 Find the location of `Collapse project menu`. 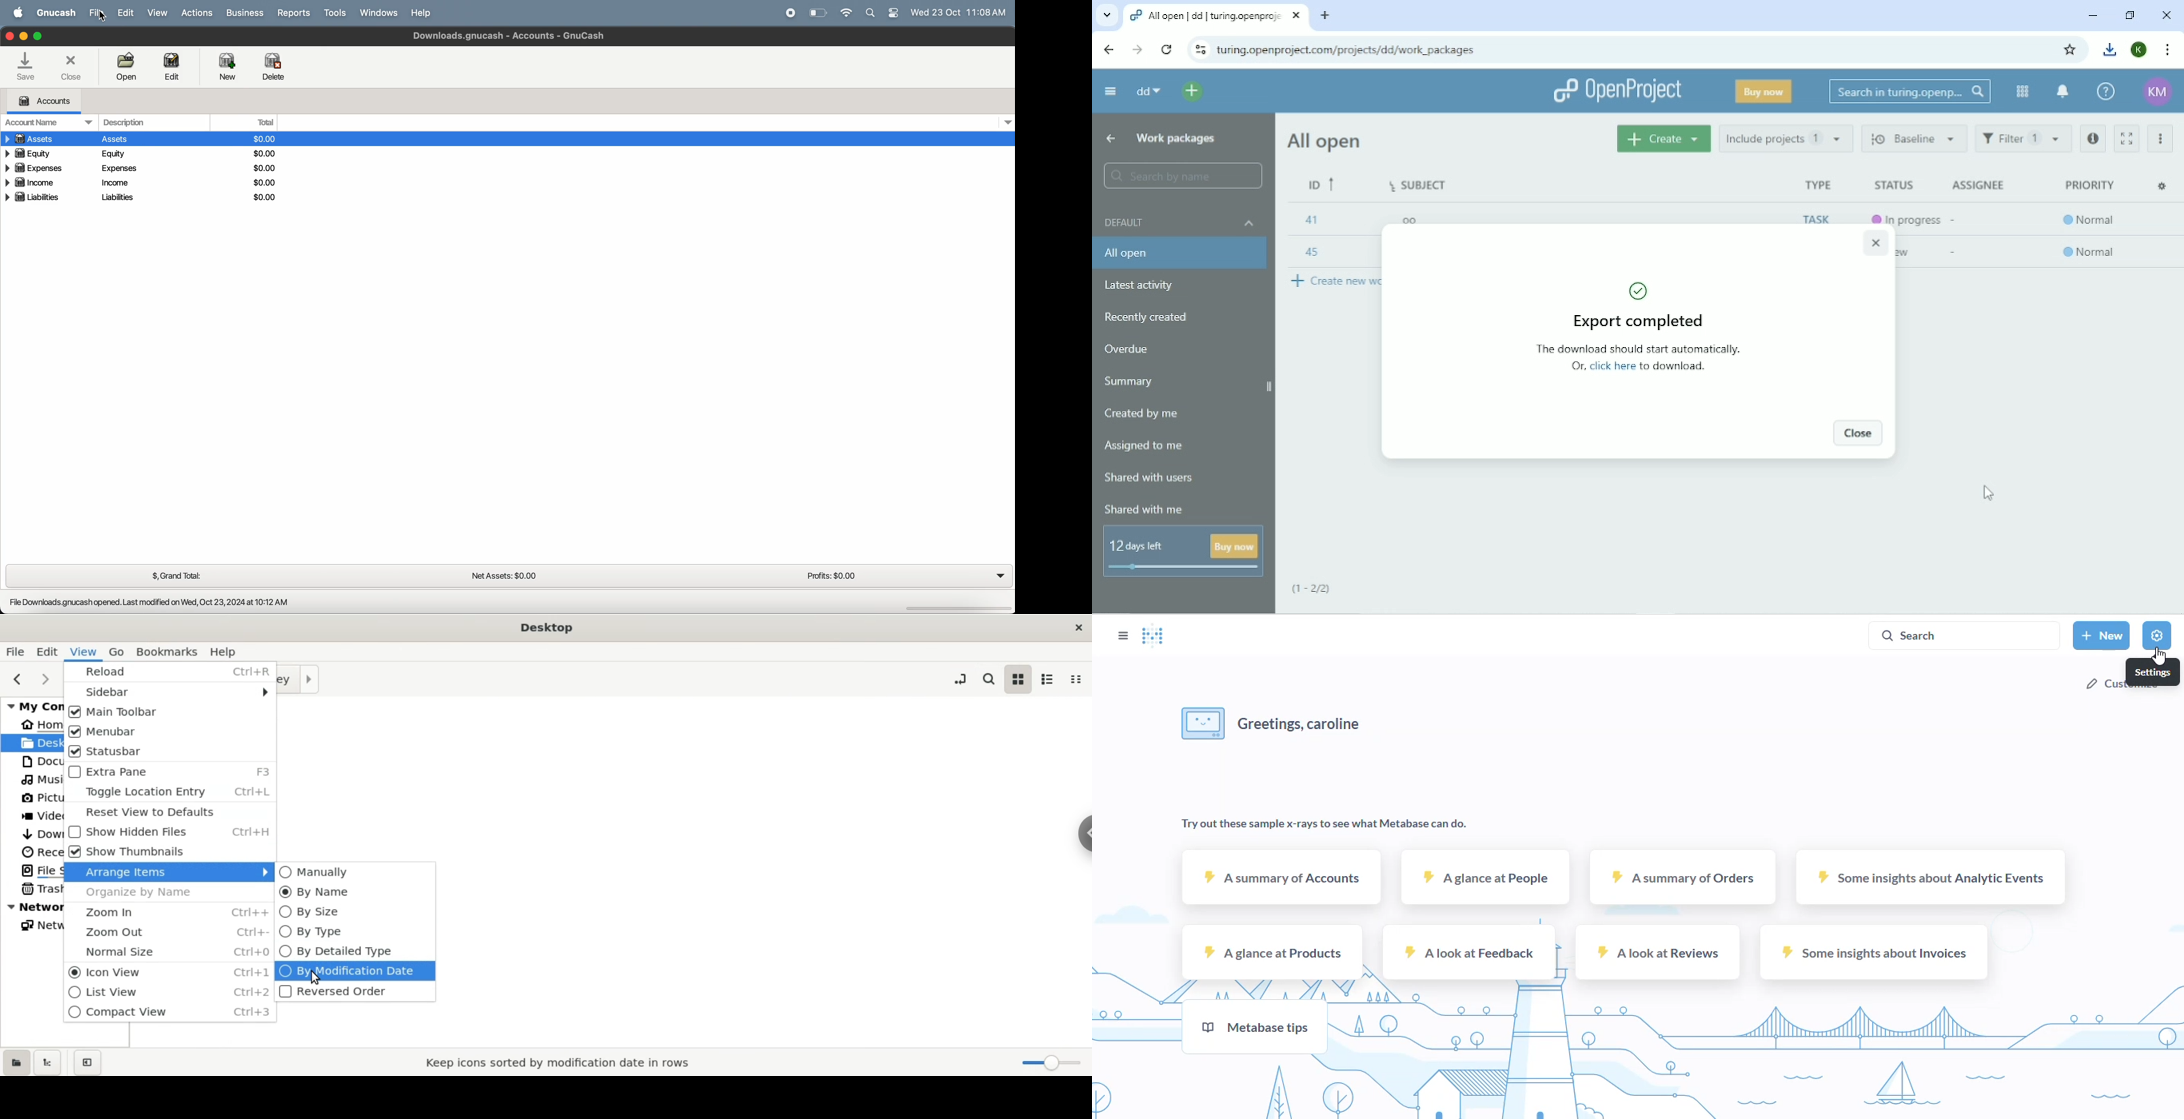

Collapse project menu is located at coordinates (1110, 91).